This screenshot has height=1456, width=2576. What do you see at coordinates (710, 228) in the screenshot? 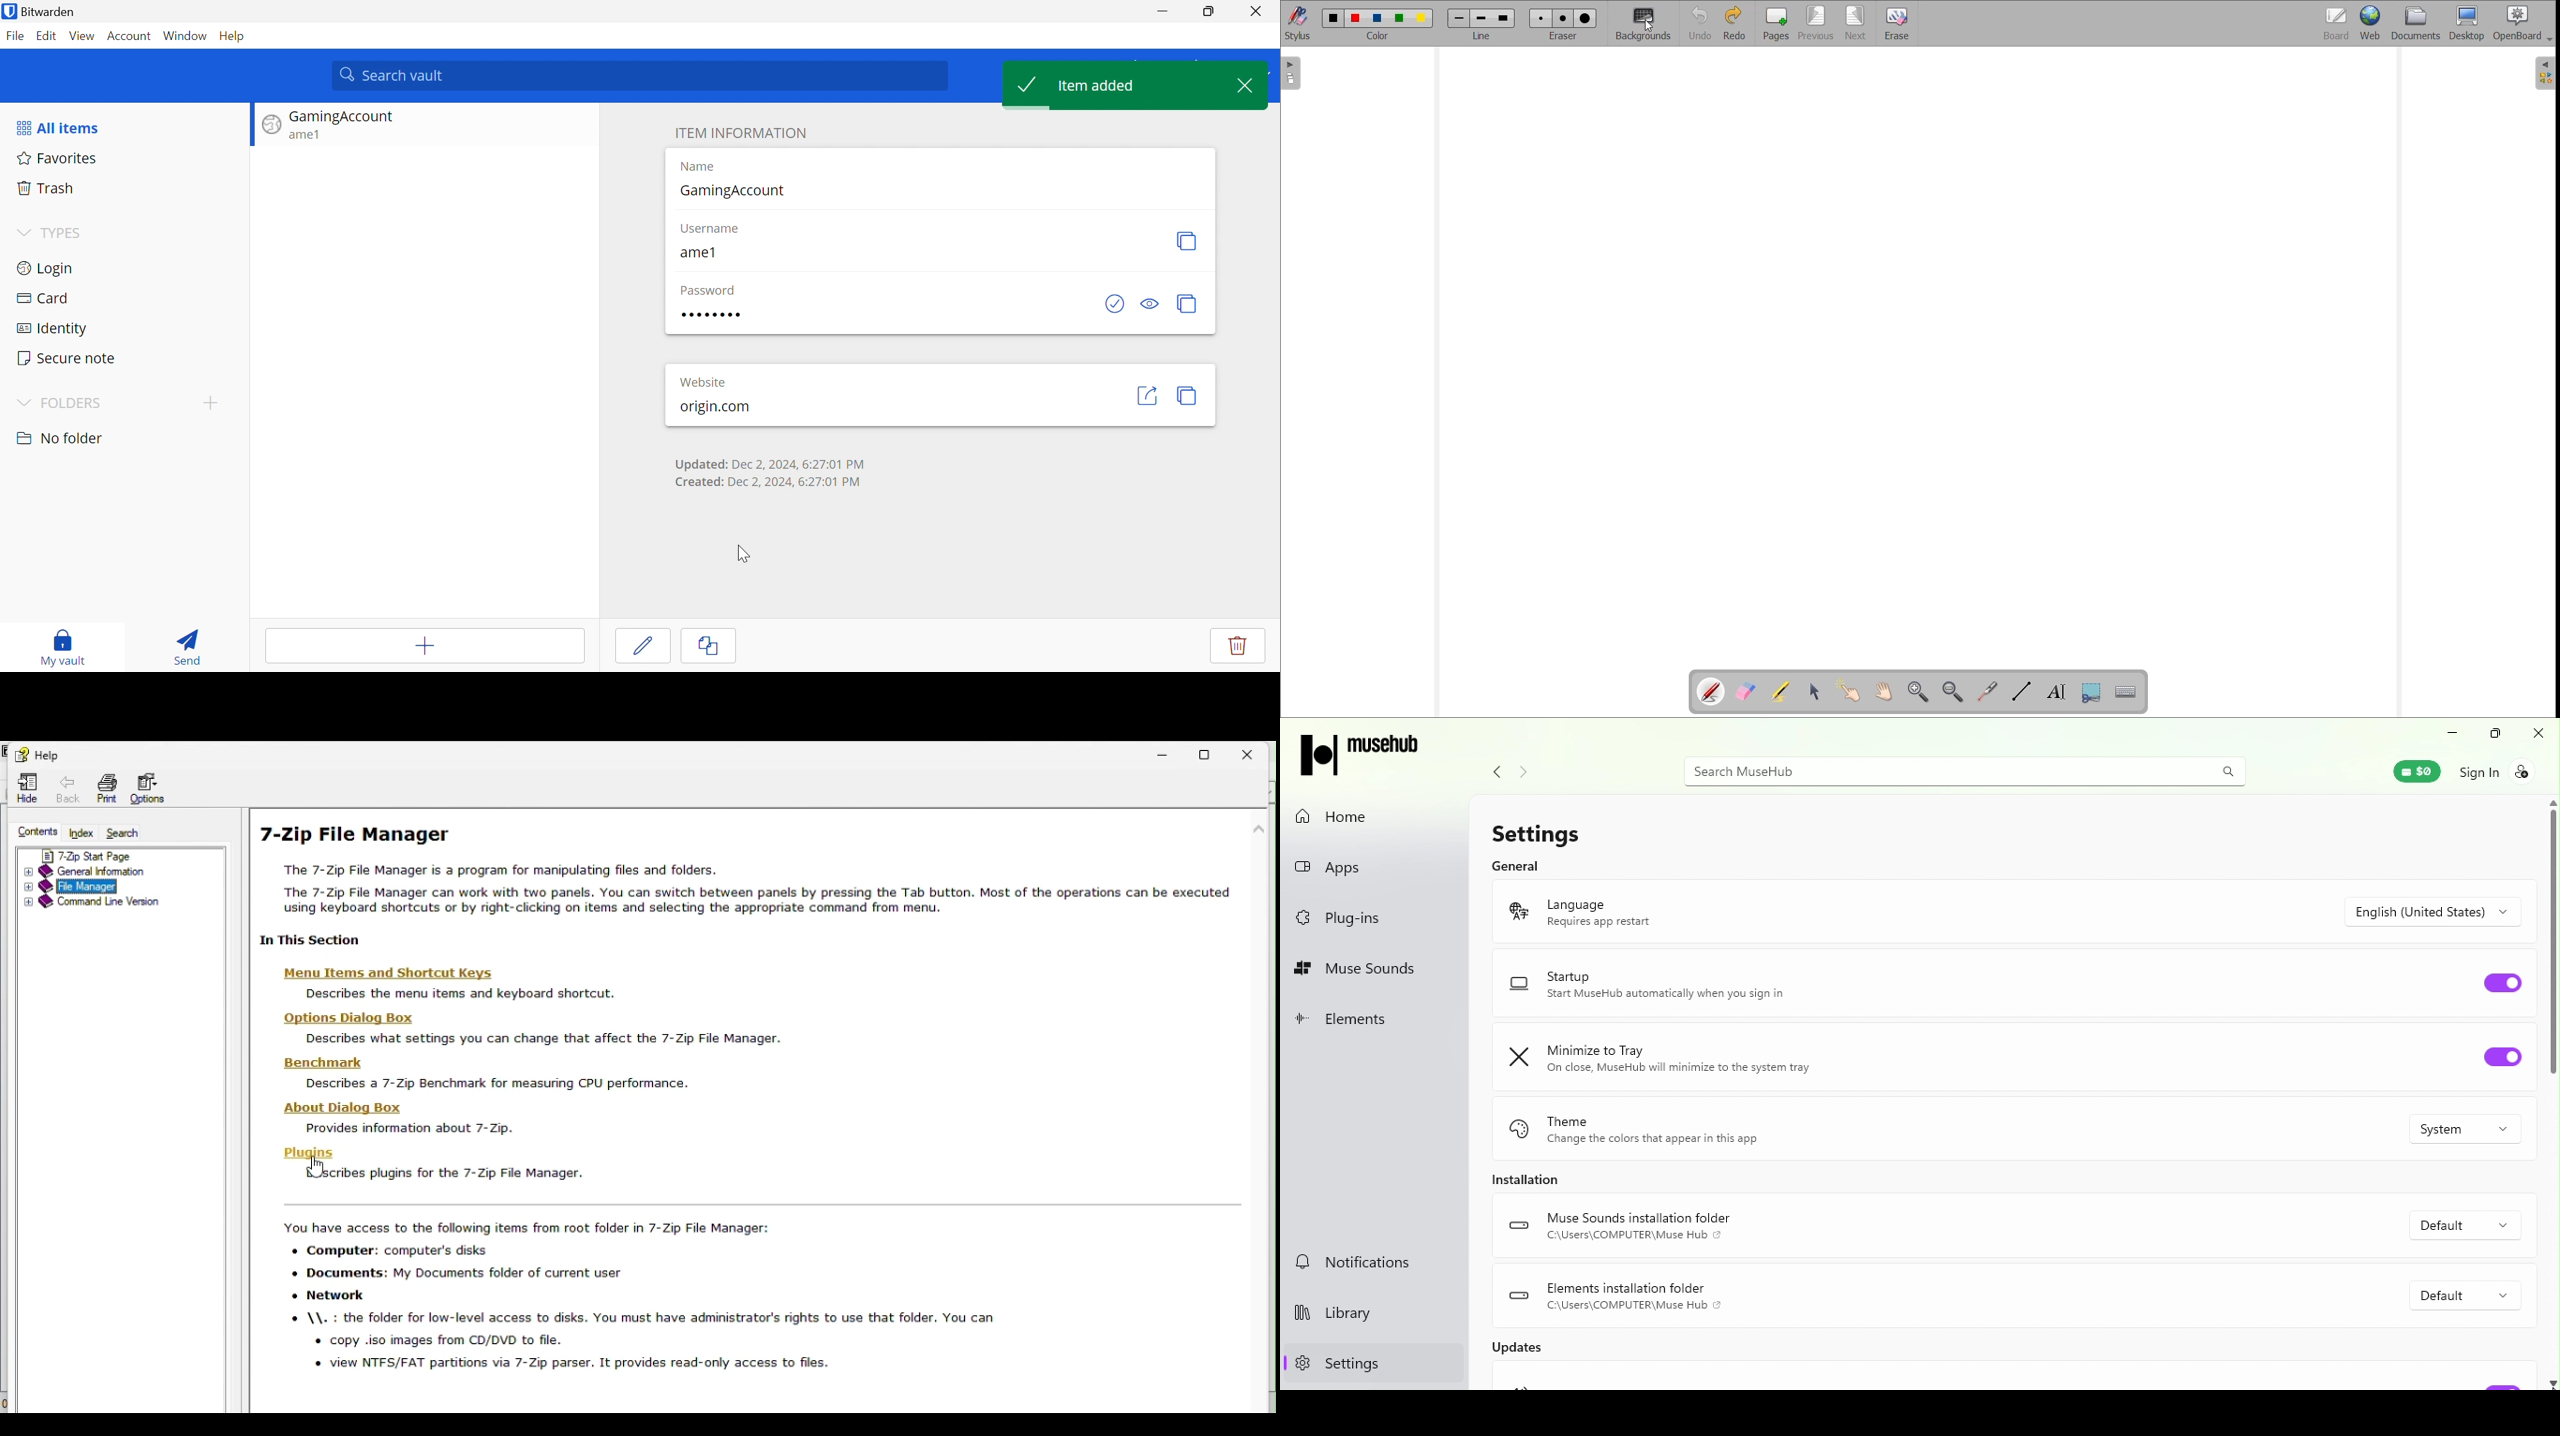
I see `Username` at bounding box center [710, 228].